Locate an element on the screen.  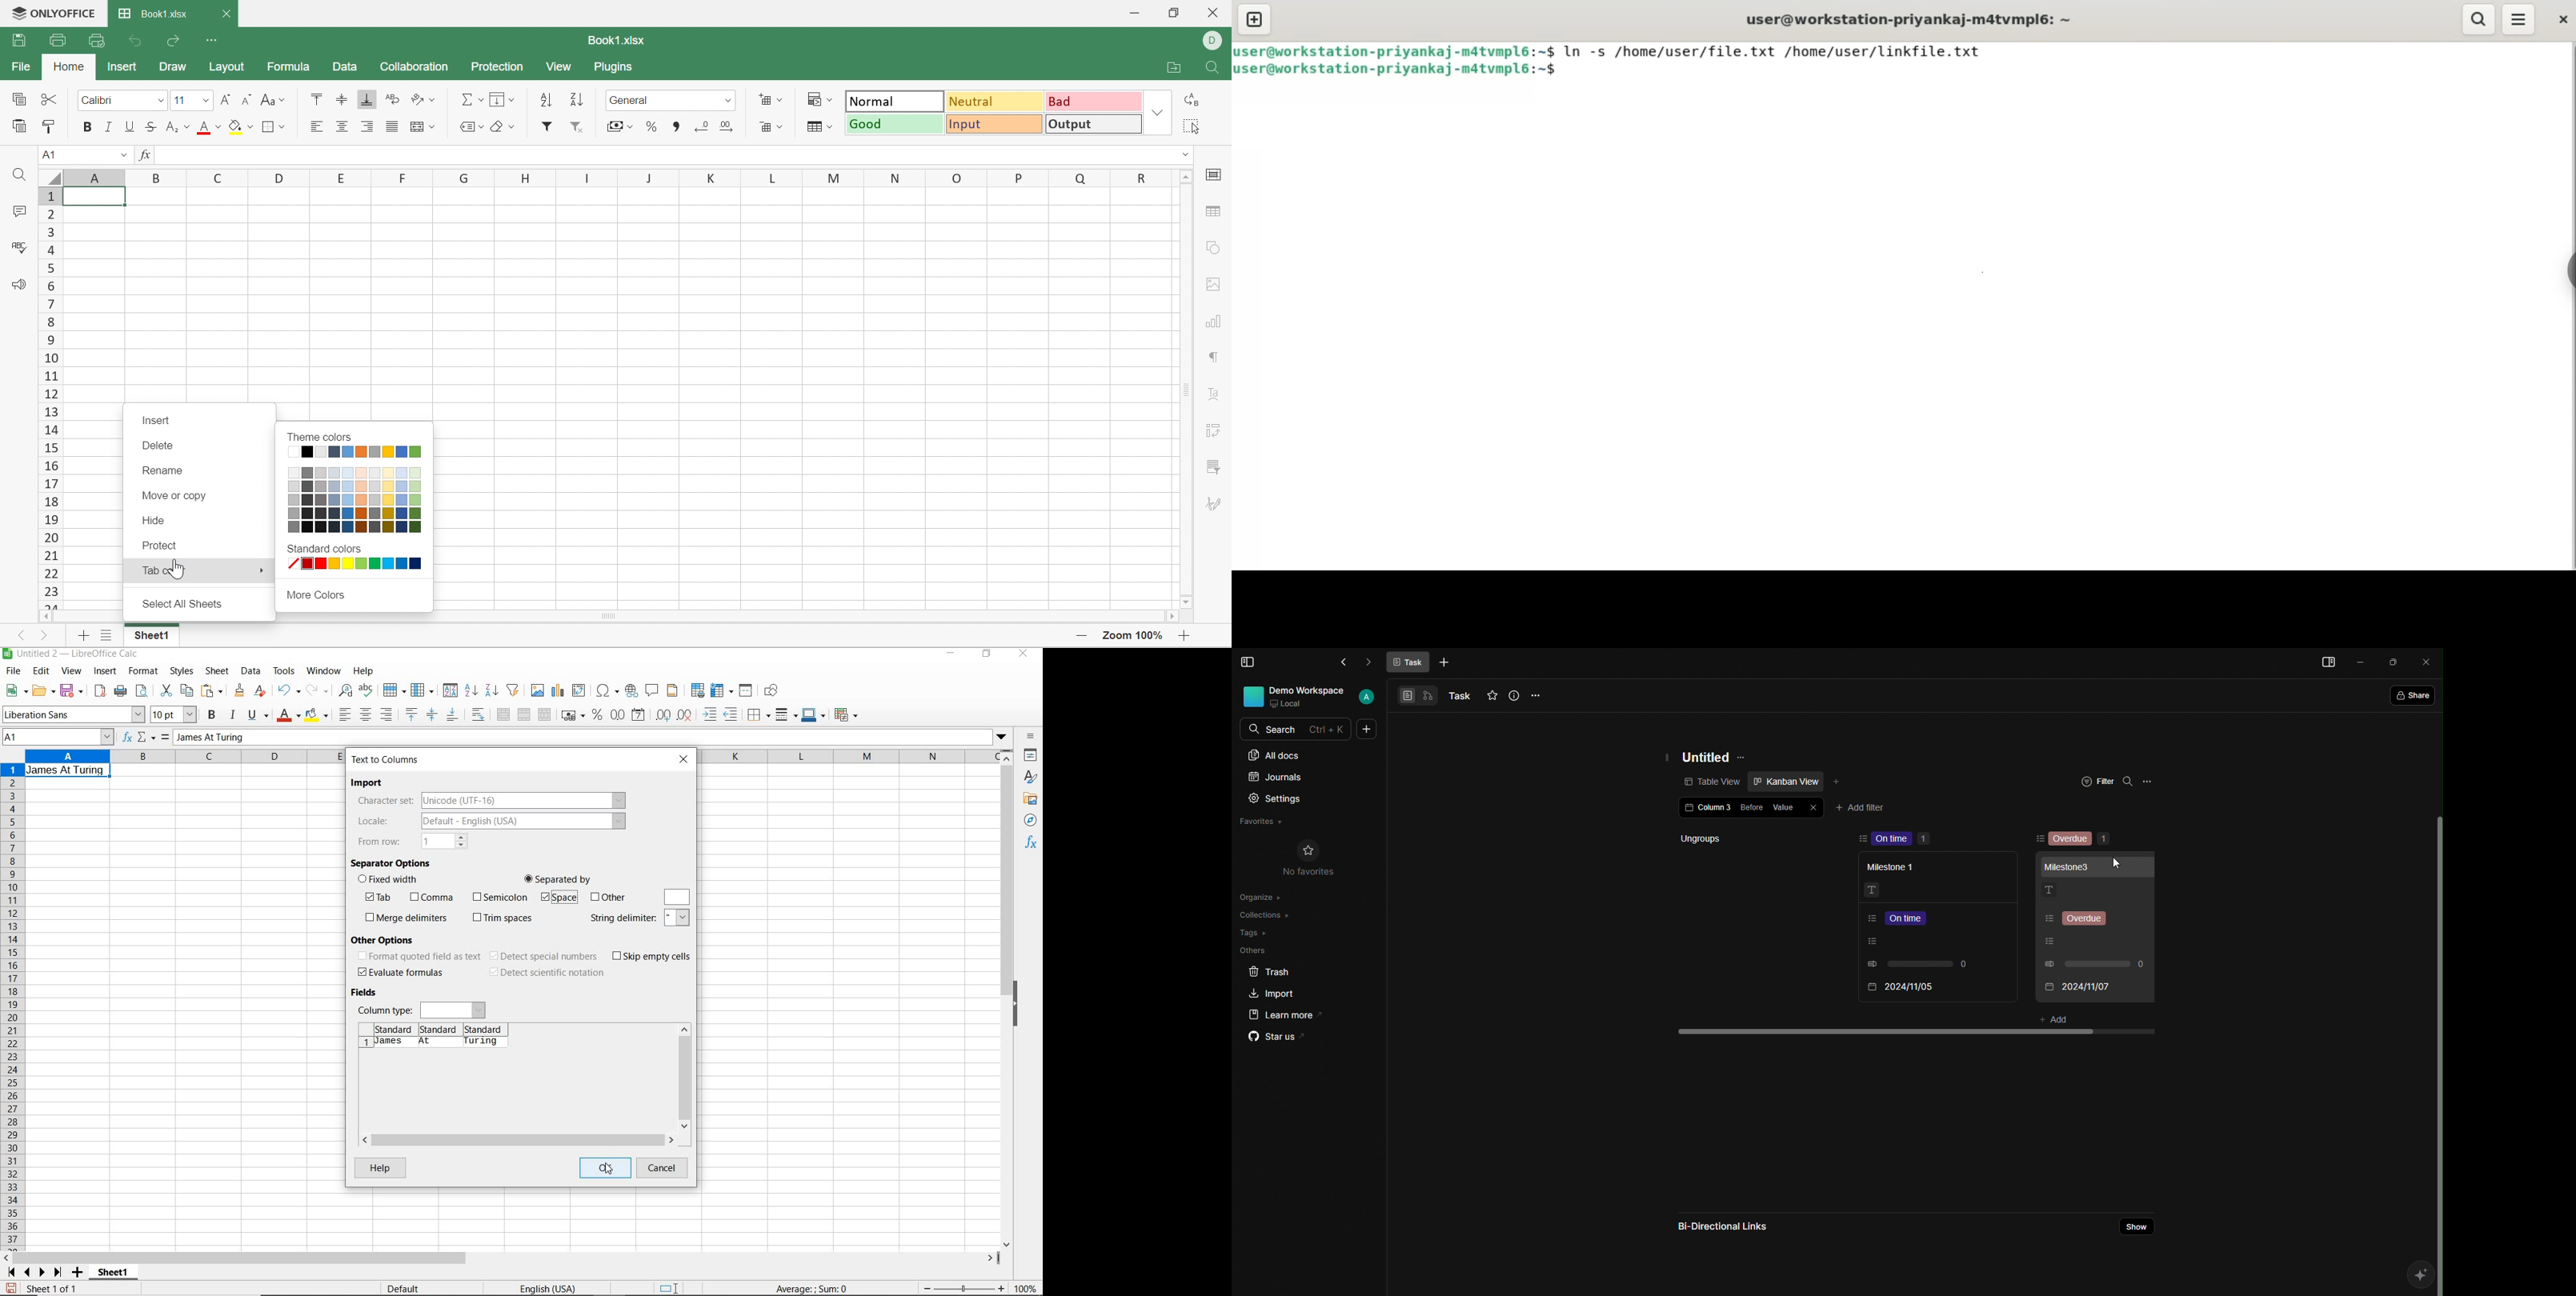
fields is located at coordinates (368, 993).